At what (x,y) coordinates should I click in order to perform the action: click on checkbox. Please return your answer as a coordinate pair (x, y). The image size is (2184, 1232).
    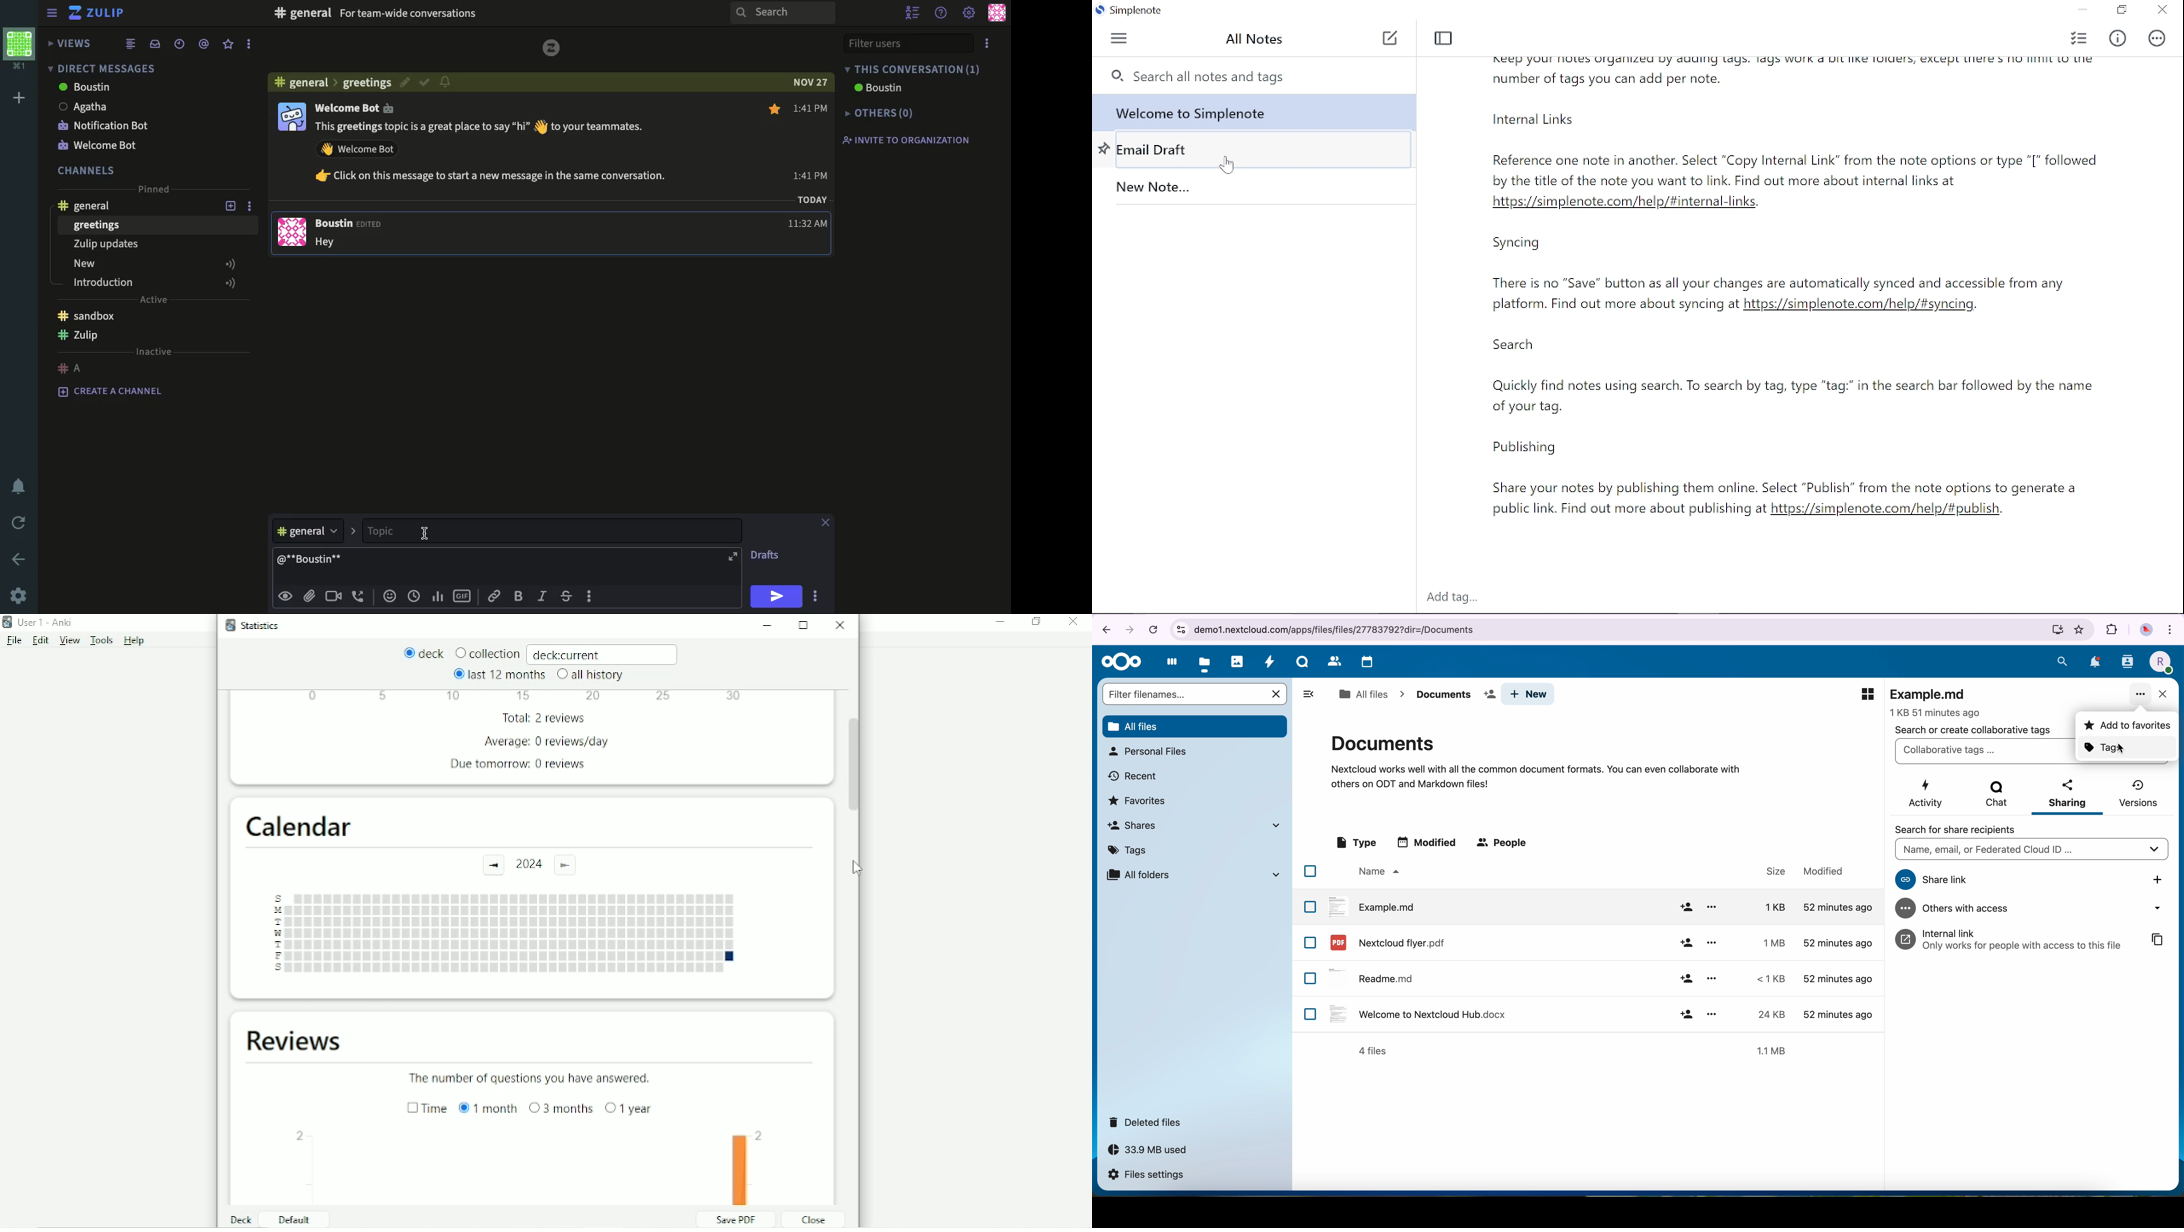
    Looking at the image, I should click on (1310, 871).